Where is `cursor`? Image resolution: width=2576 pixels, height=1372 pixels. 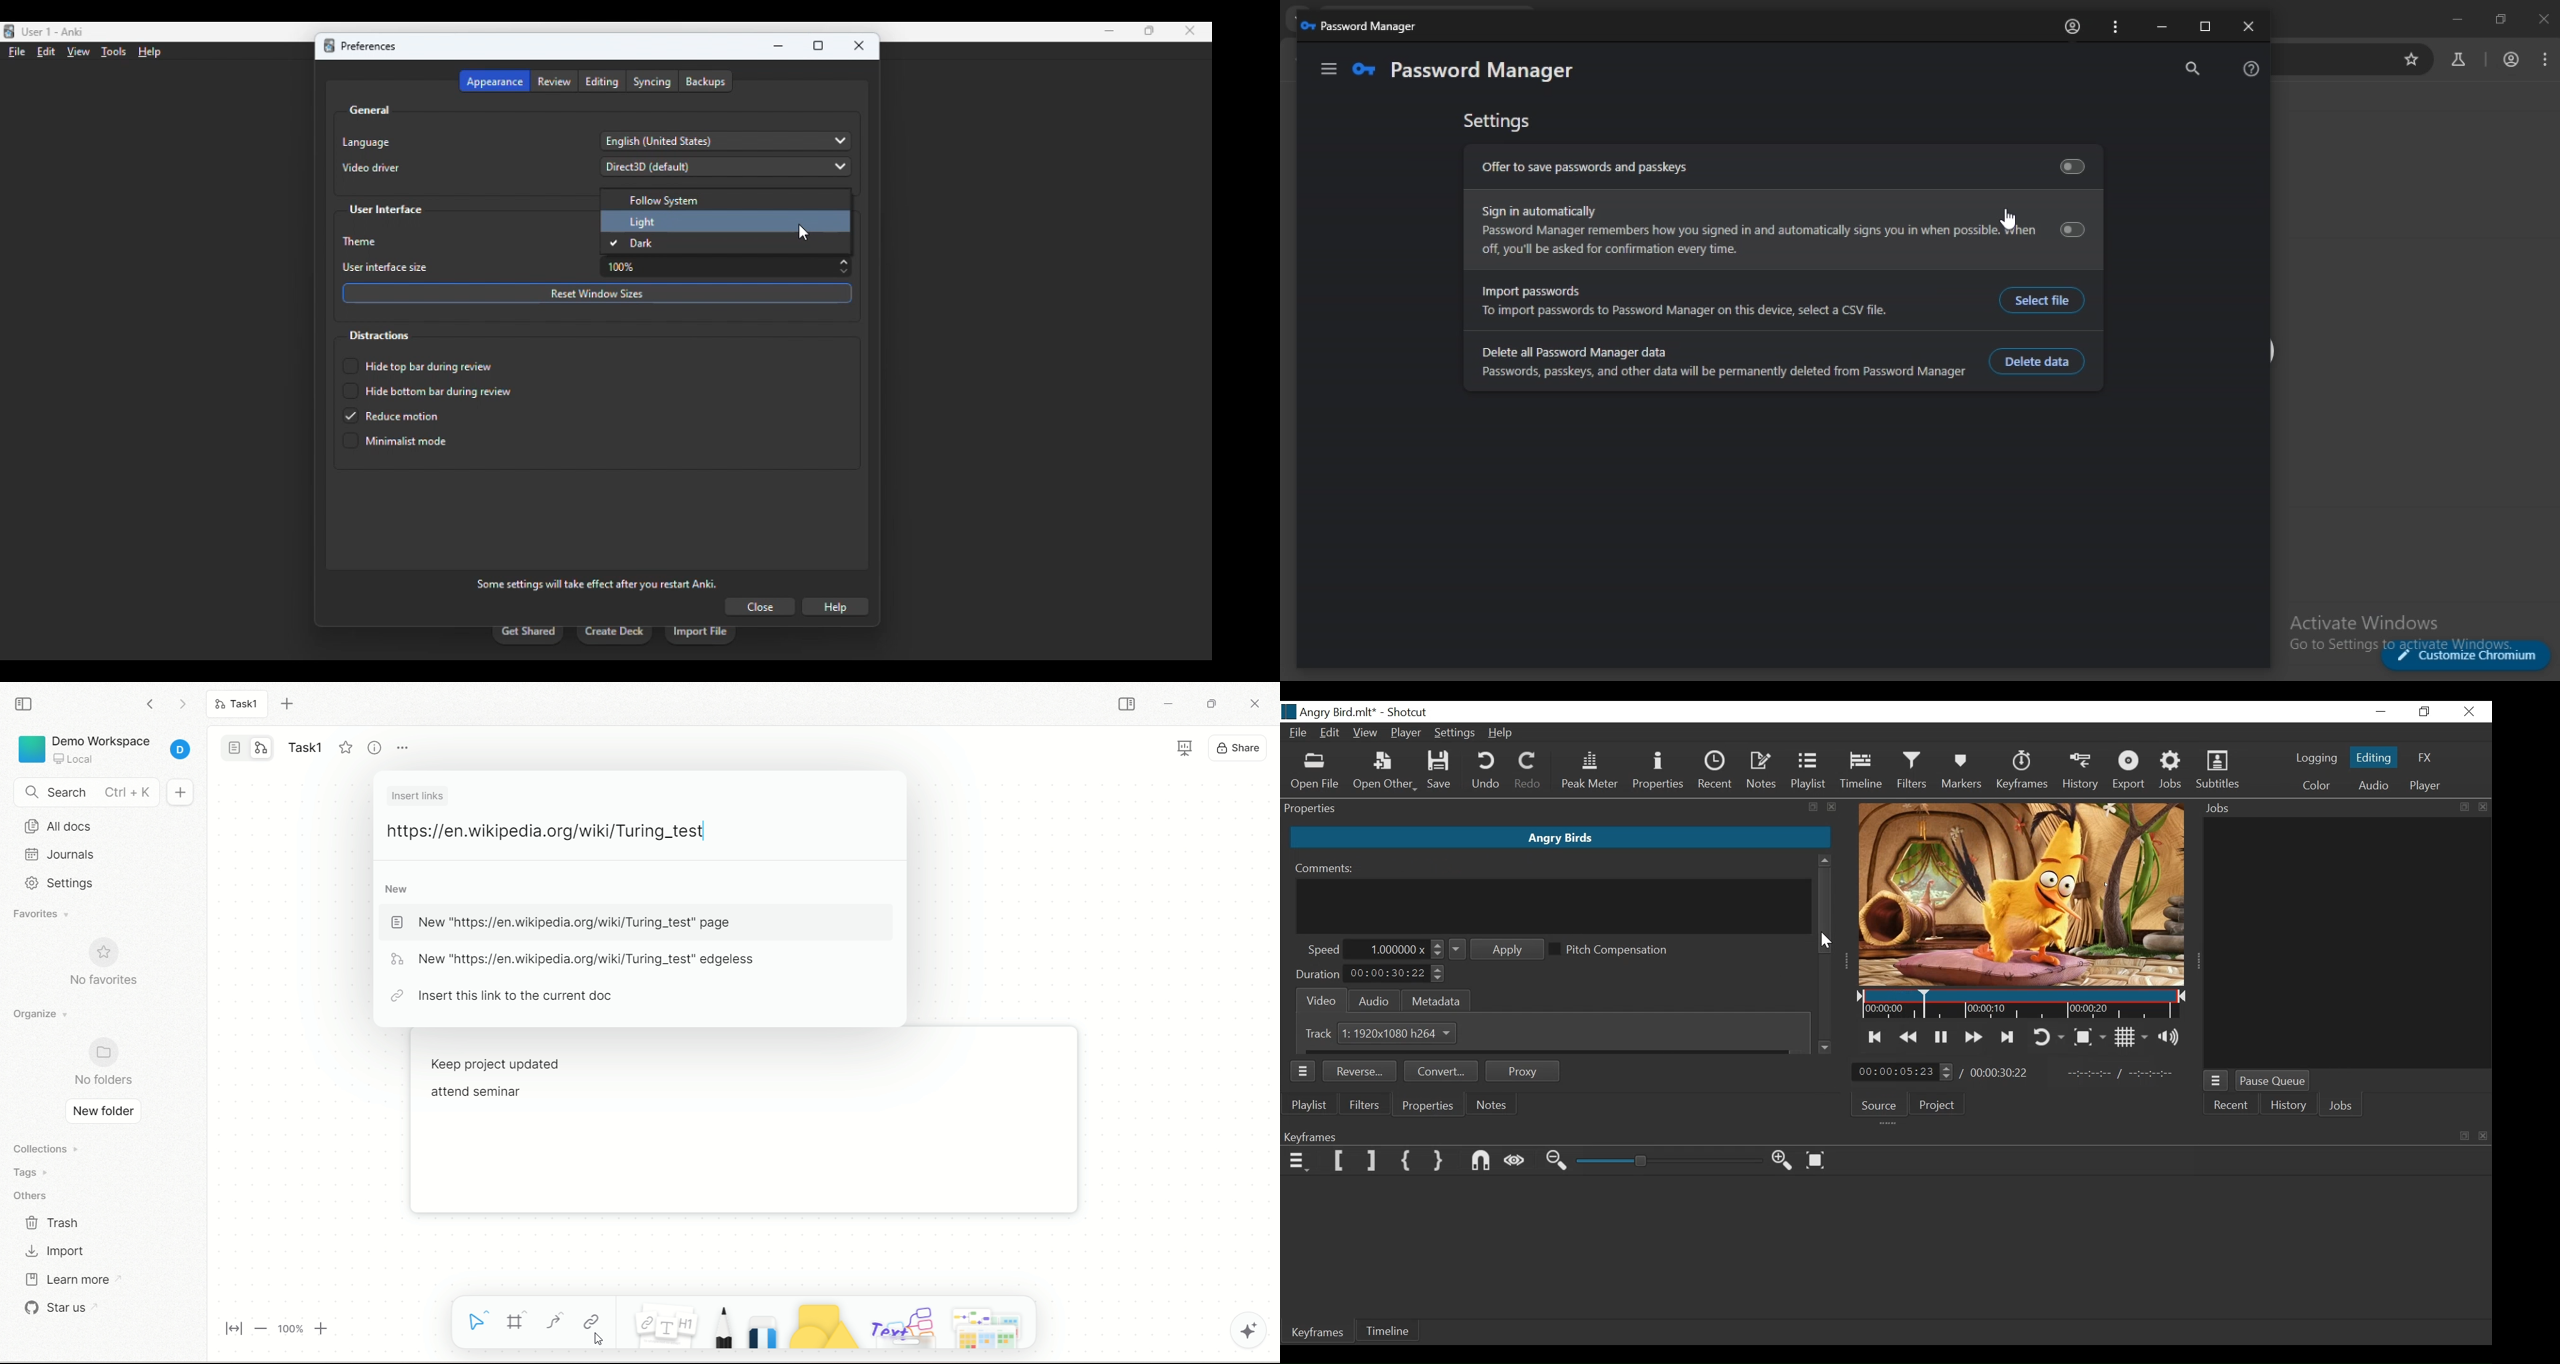
cursor is located at coordinates (803, 233).